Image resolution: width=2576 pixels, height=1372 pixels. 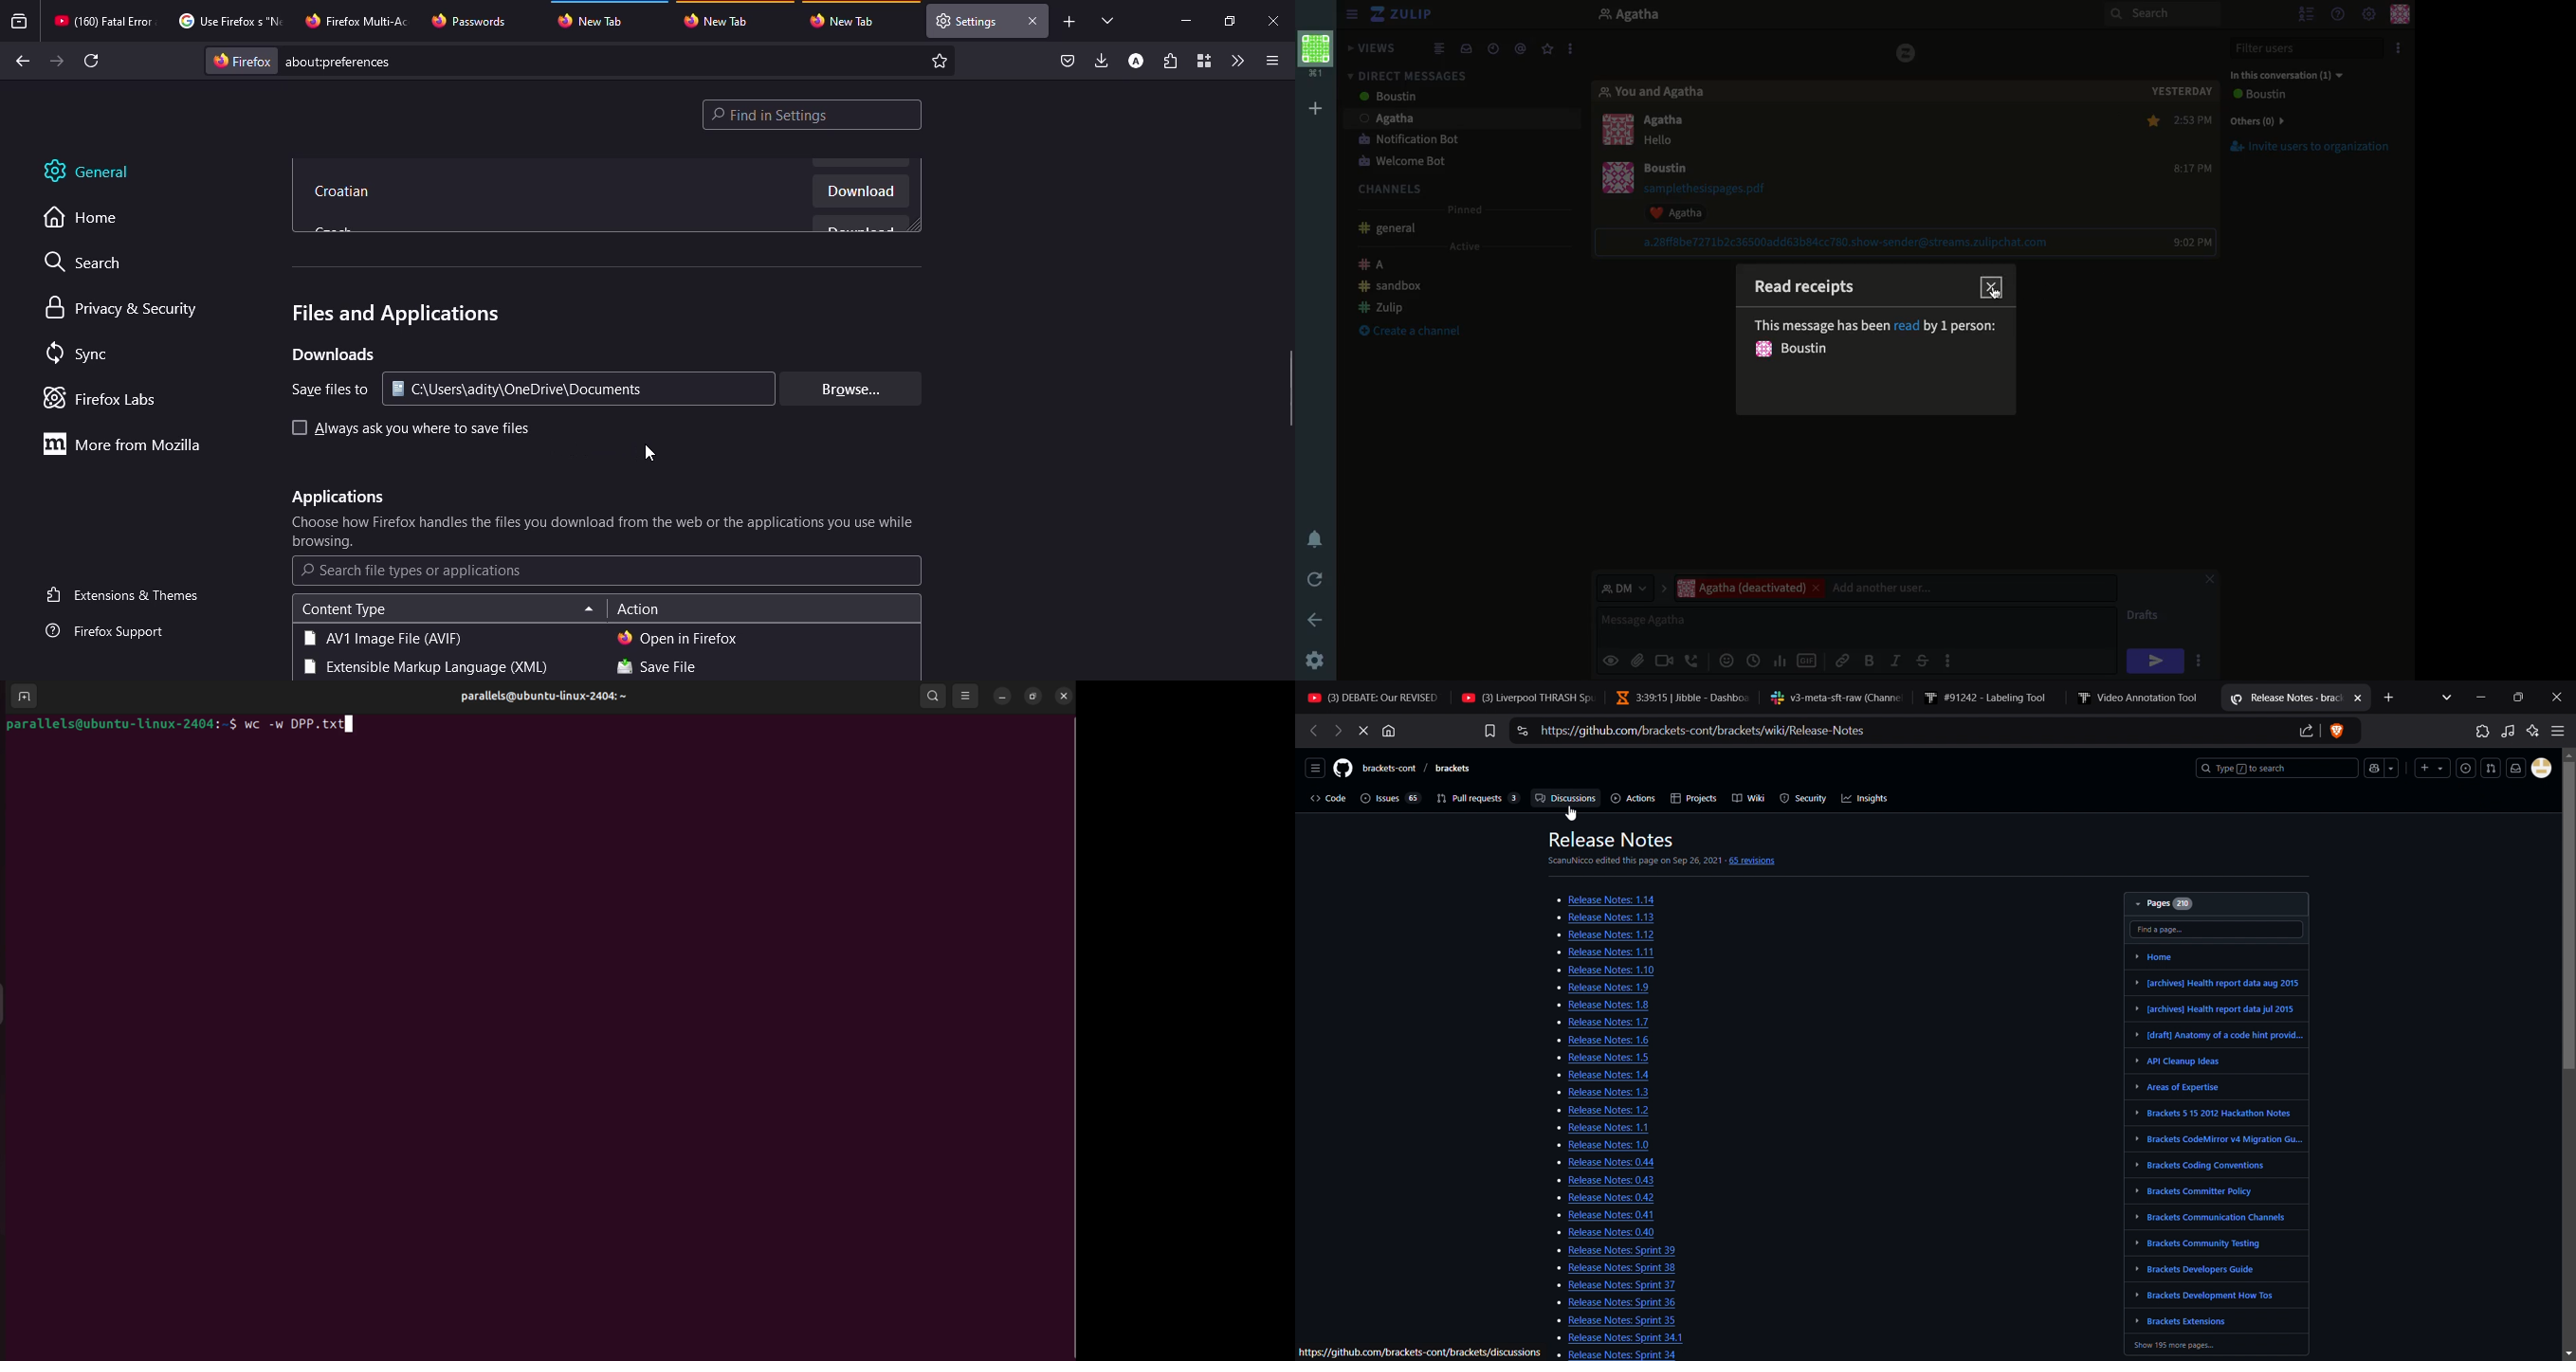 What do you see at coordinates (471, 21) in the screenshot?
I see `tab` at bounding box center [471, 21].